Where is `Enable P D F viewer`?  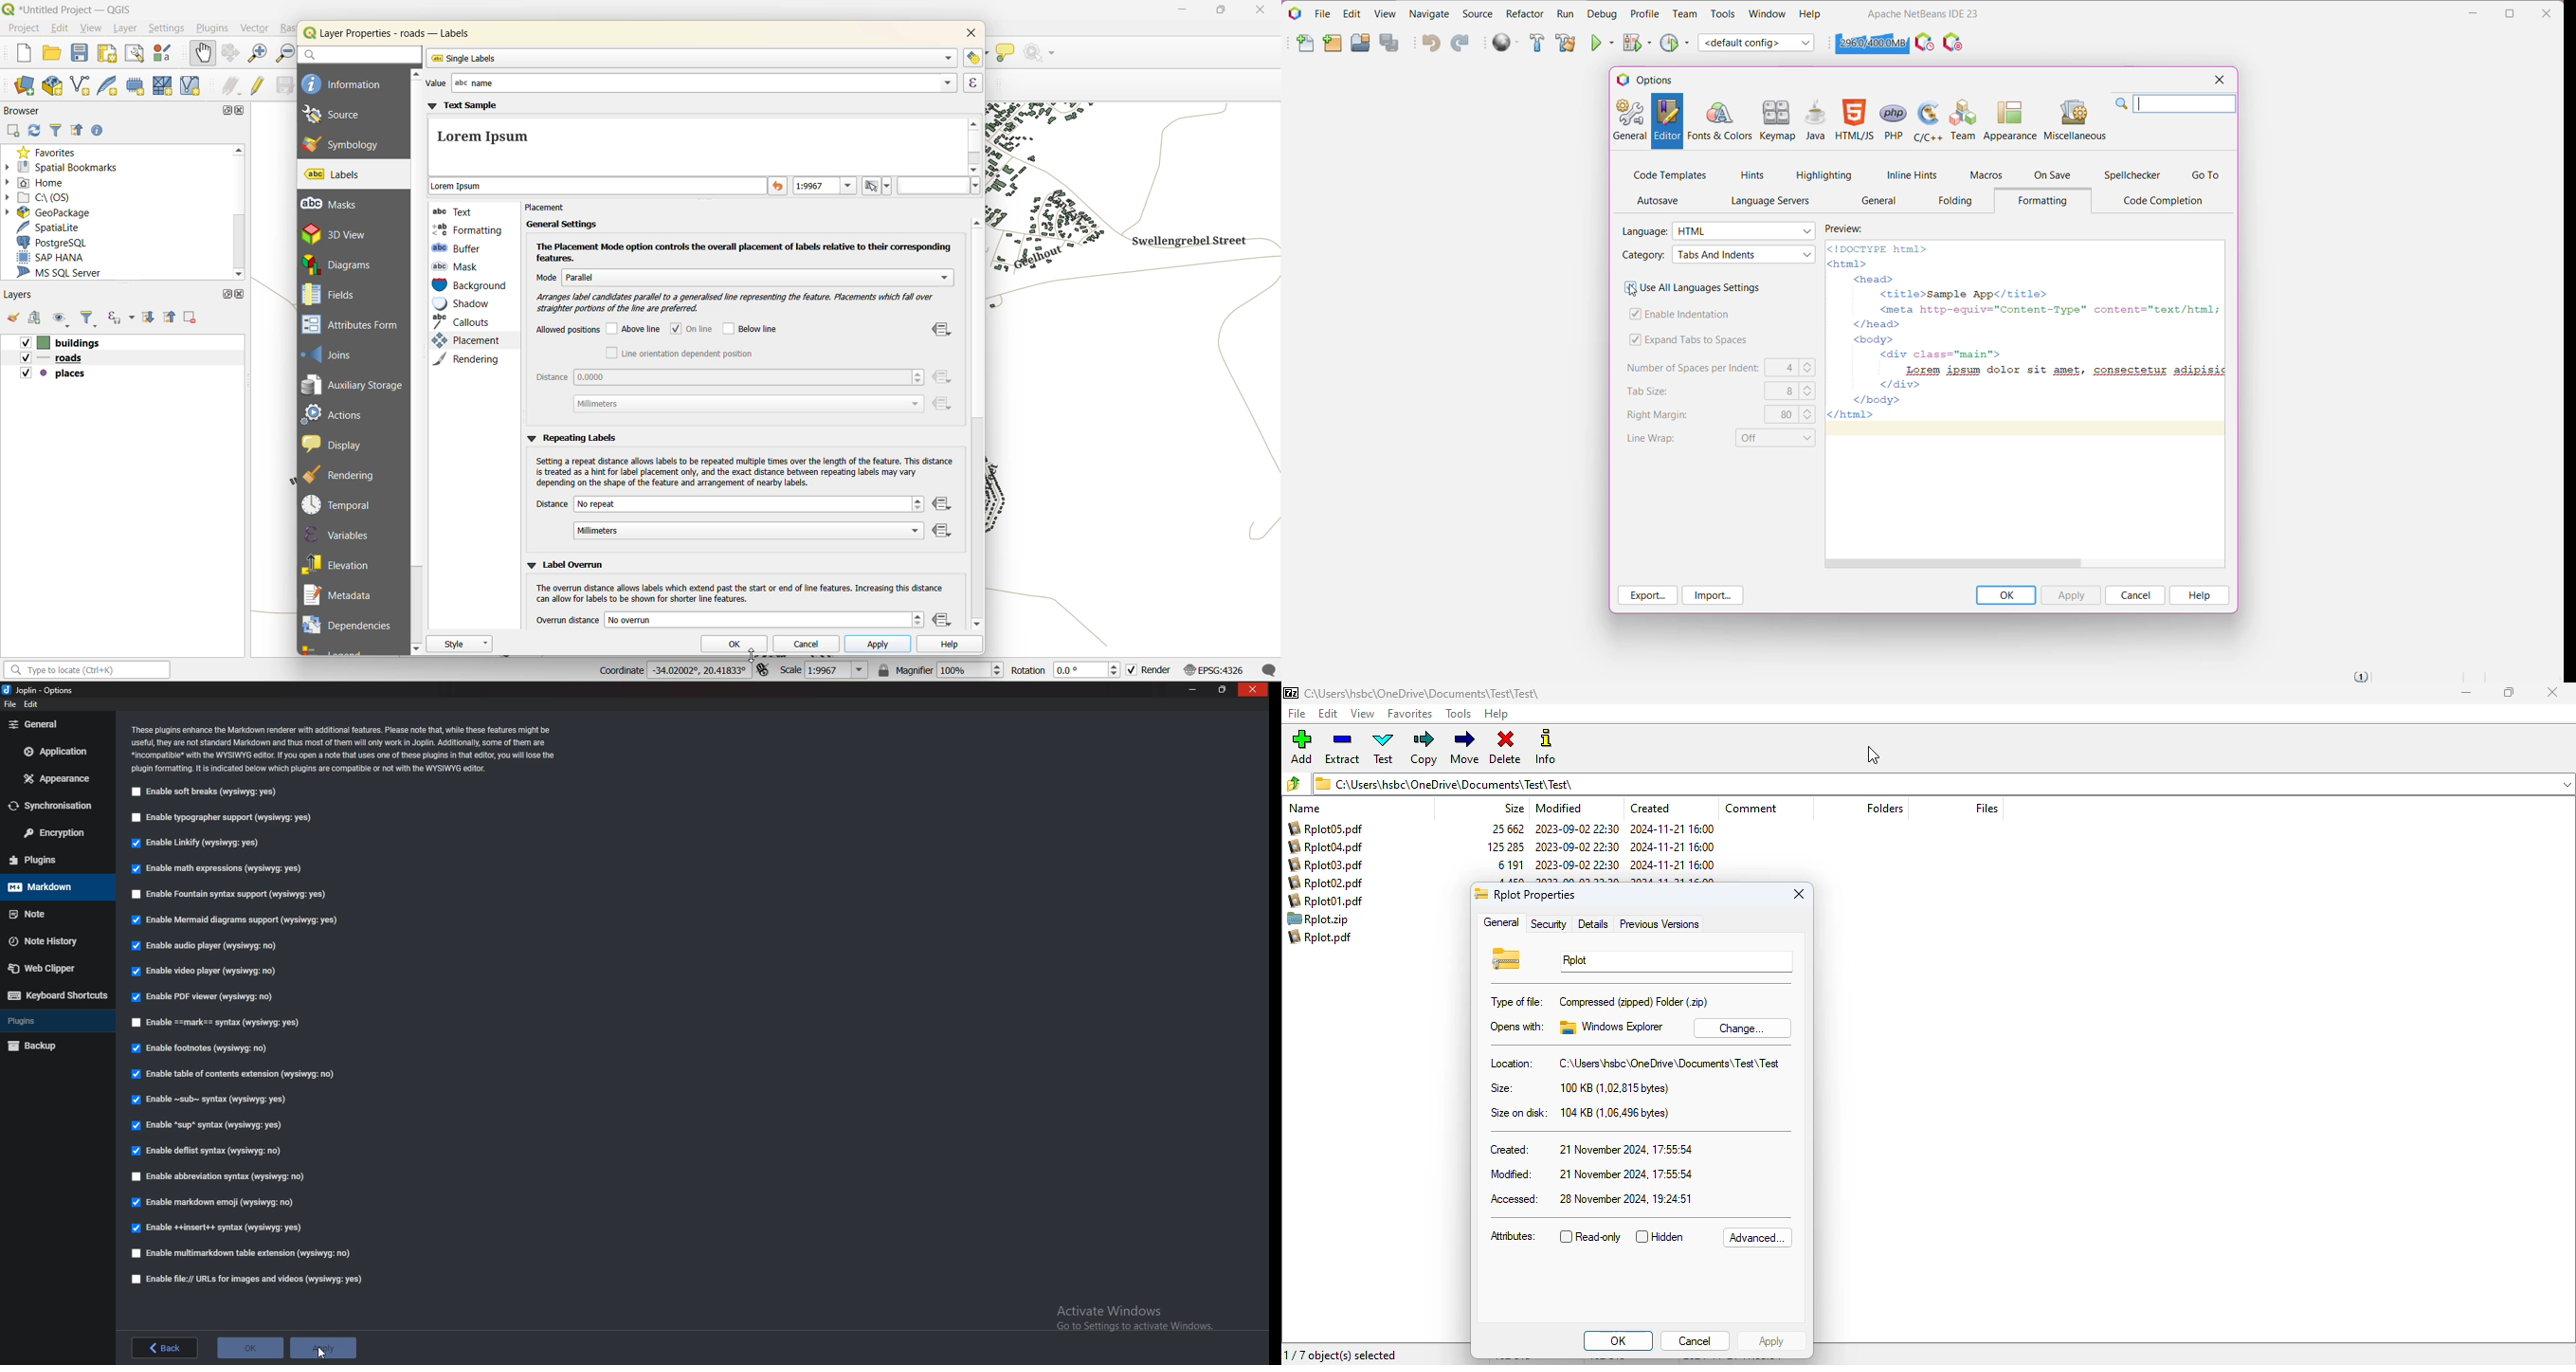 Enable P D F viewer is located at coordinates (206, 996).